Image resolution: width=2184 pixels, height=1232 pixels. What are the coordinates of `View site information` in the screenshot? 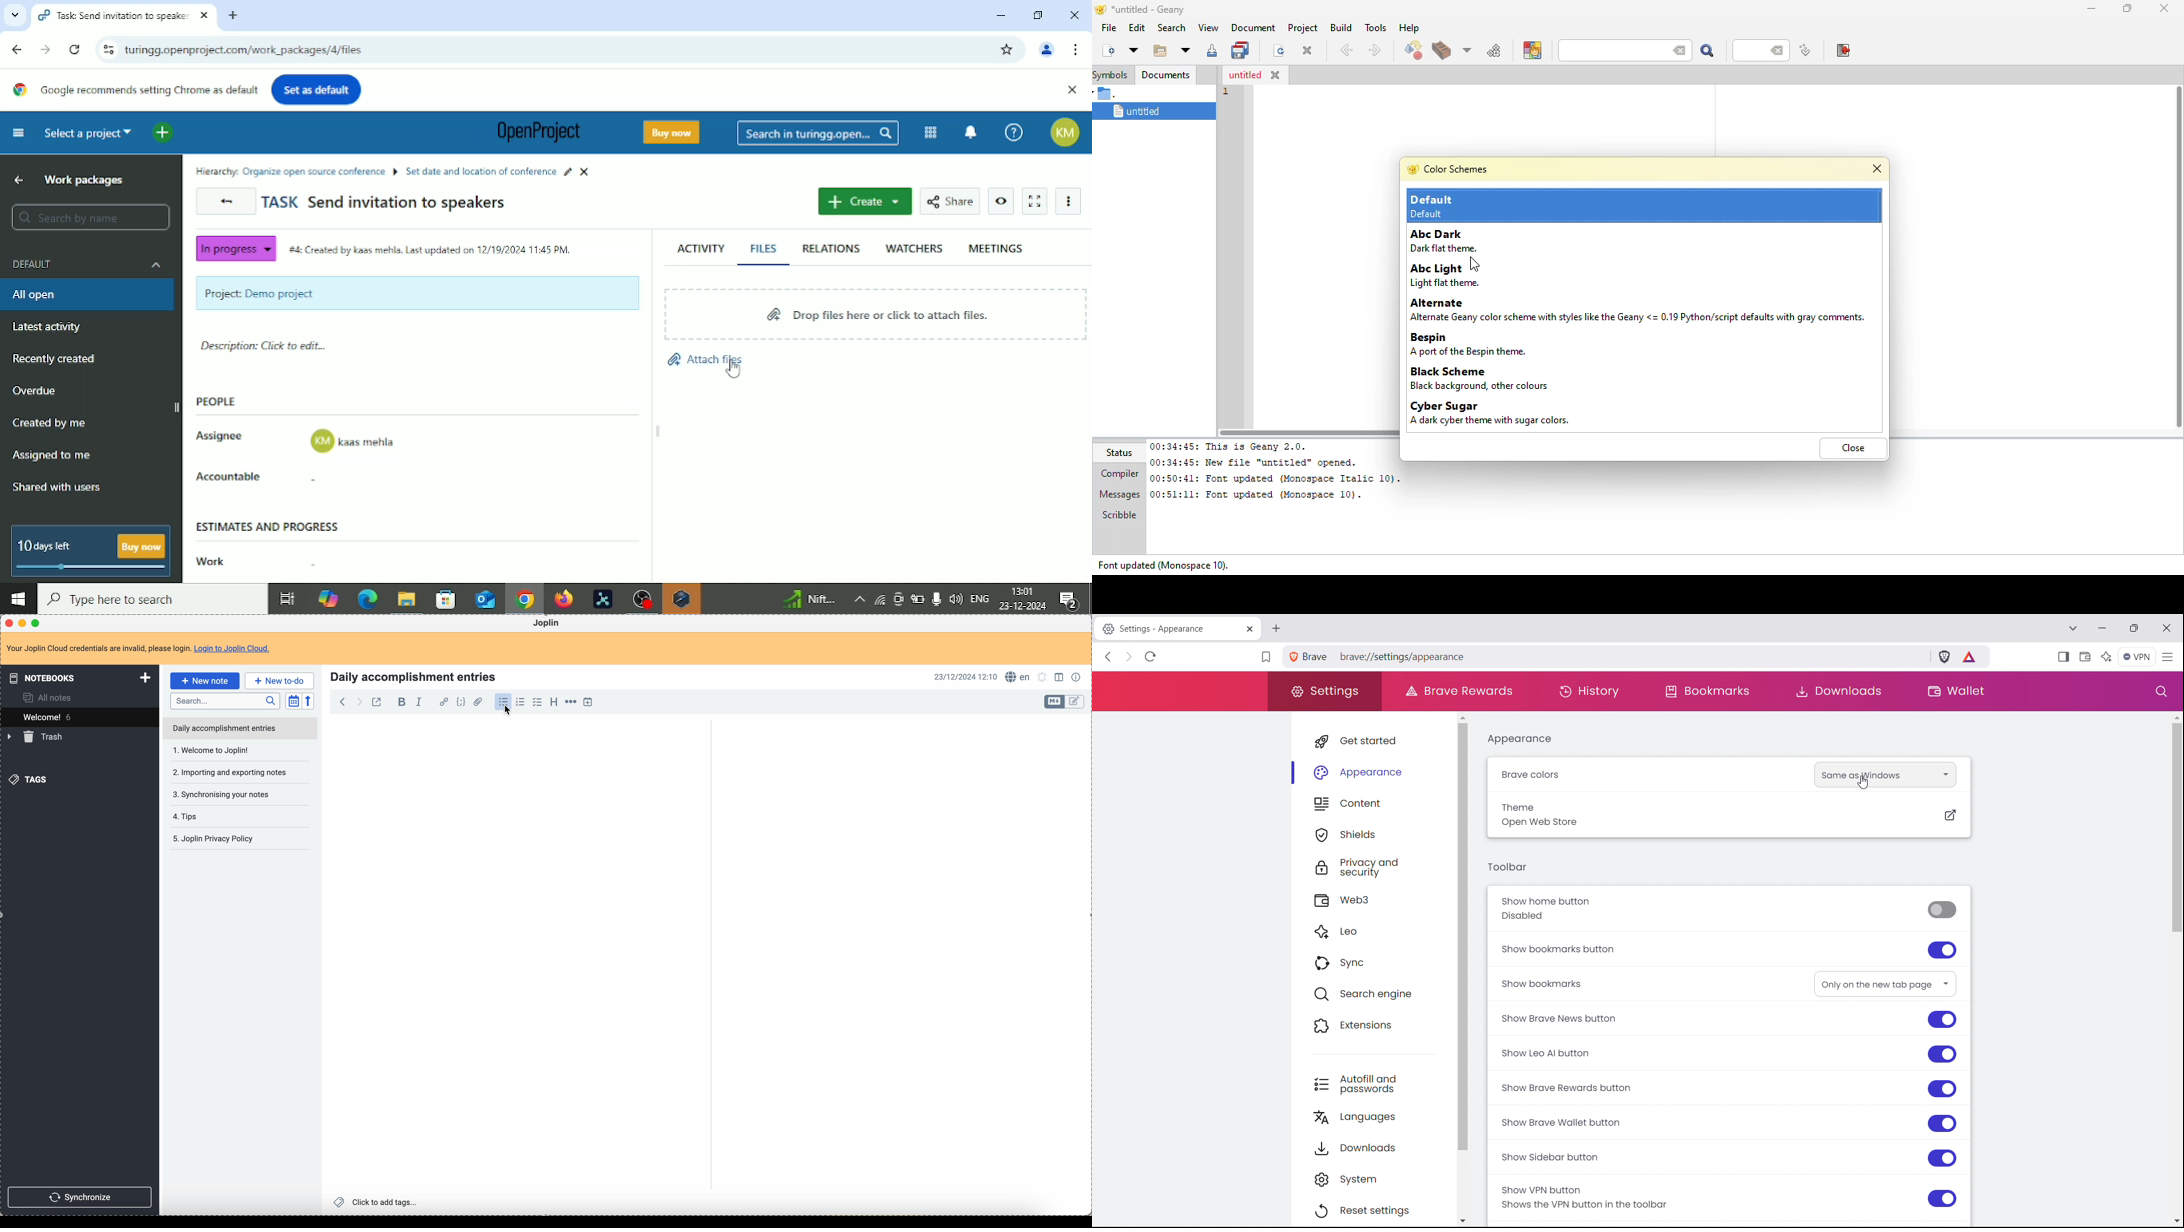 It's located at (106, 49).